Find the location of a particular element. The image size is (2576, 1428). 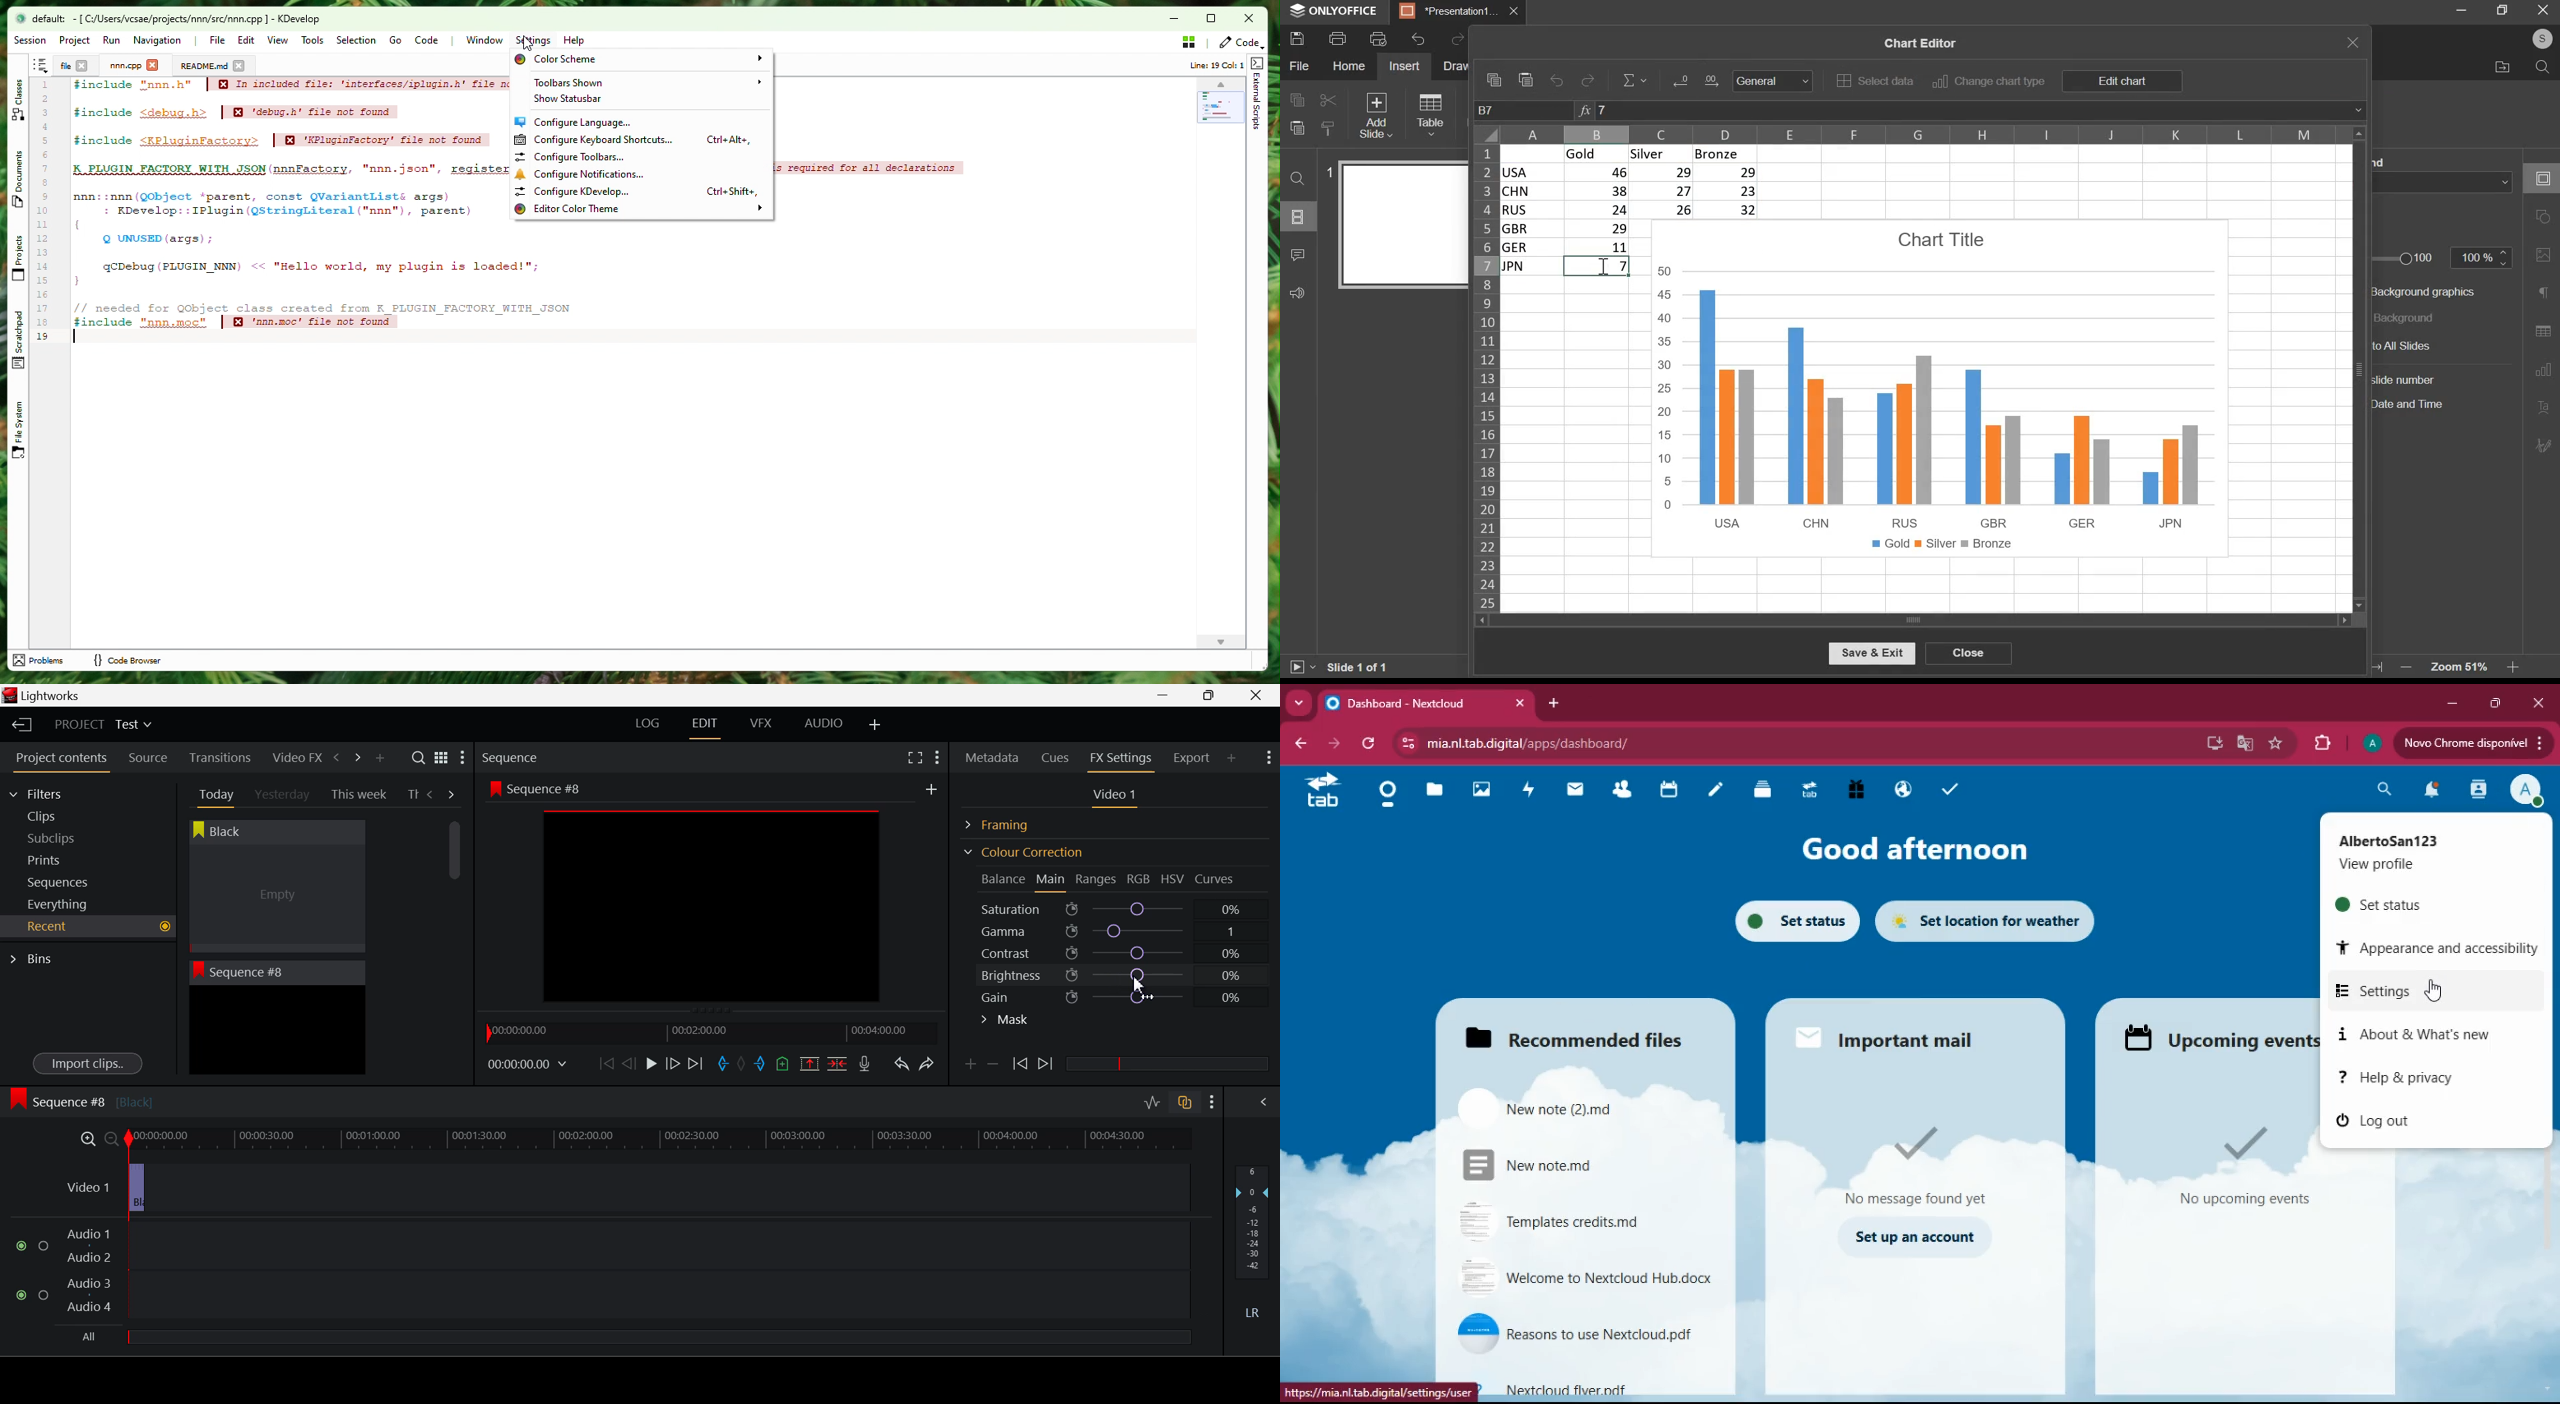

window name is located at coordinates (1335, 12).